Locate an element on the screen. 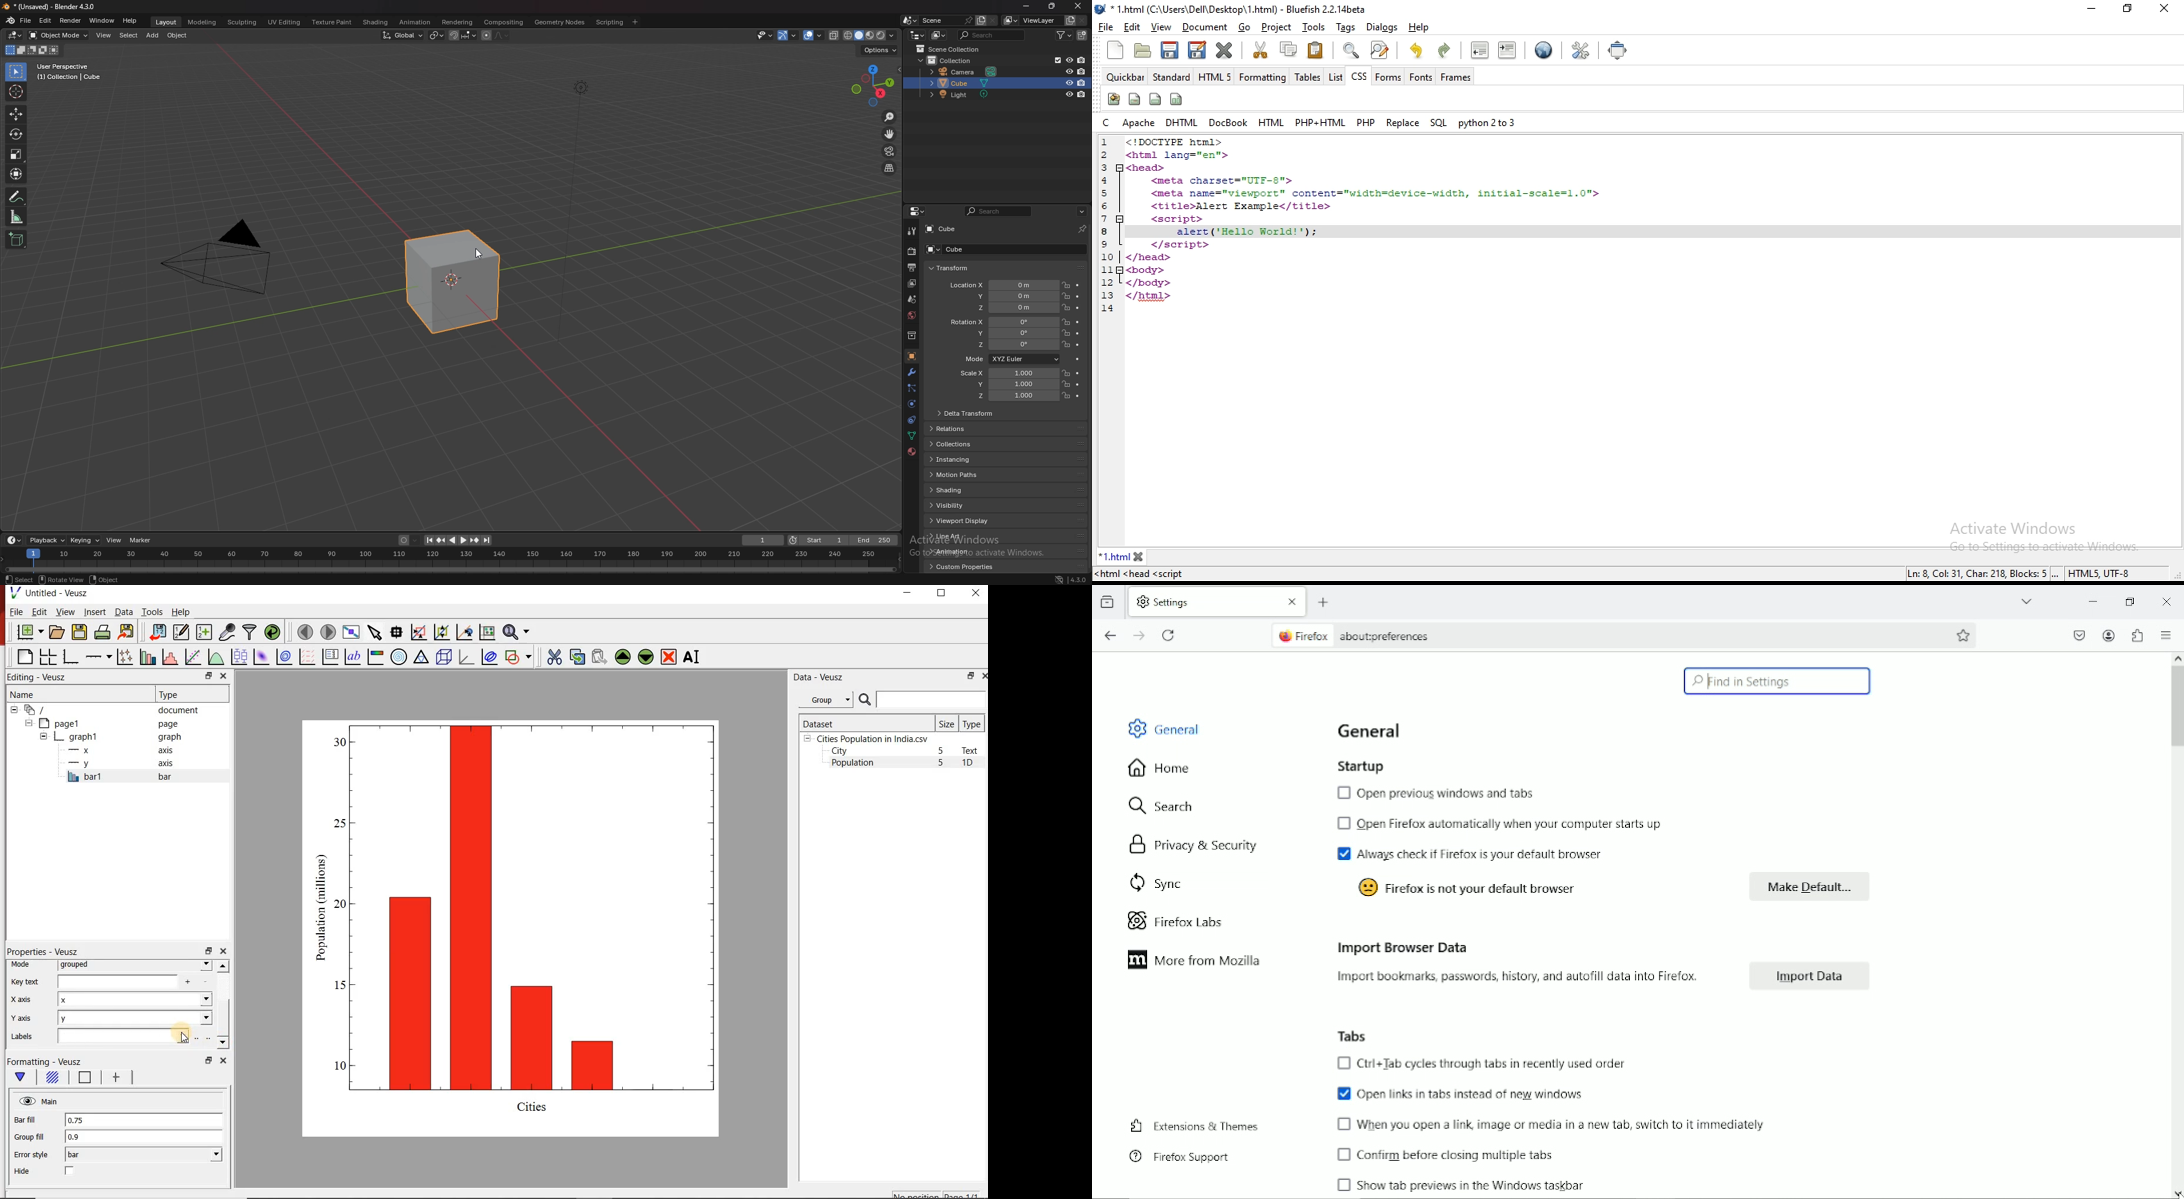 The height and width of the screenshot is (1204, 2184). copy the selected widget is located at coordinates (576, 656).